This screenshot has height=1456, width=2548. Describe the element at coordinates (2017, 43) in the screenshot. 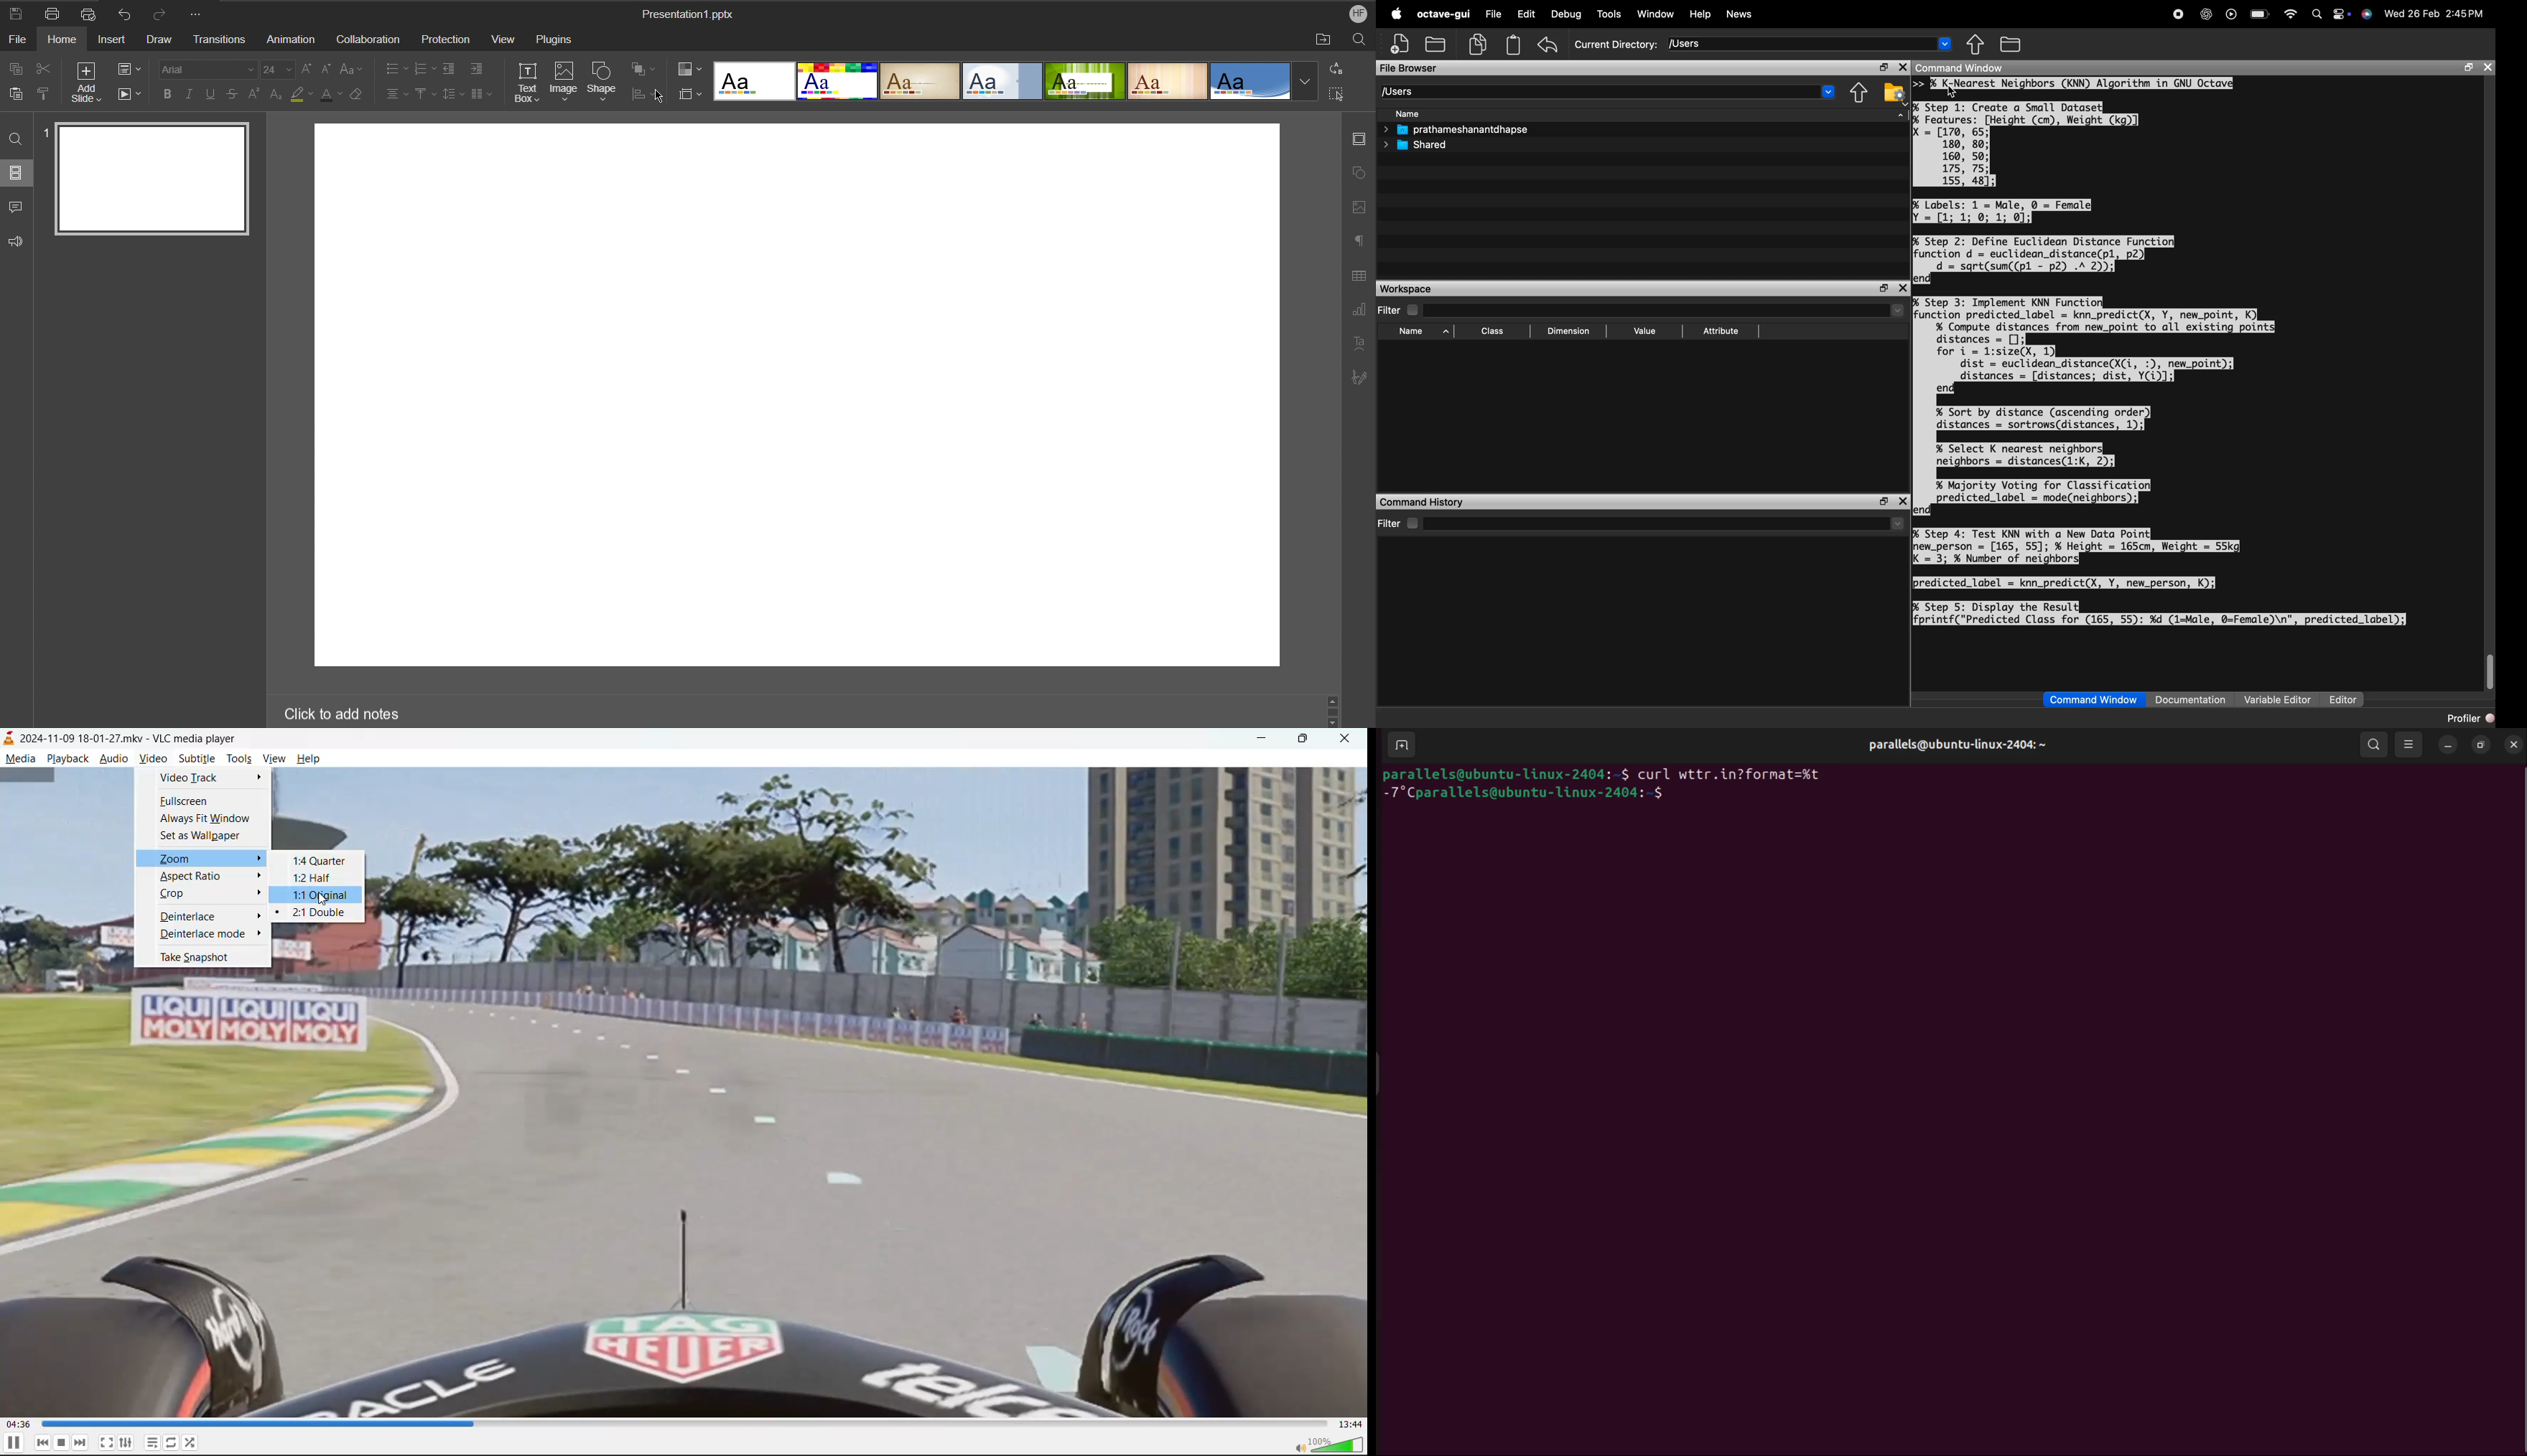

I see `files` at that location.